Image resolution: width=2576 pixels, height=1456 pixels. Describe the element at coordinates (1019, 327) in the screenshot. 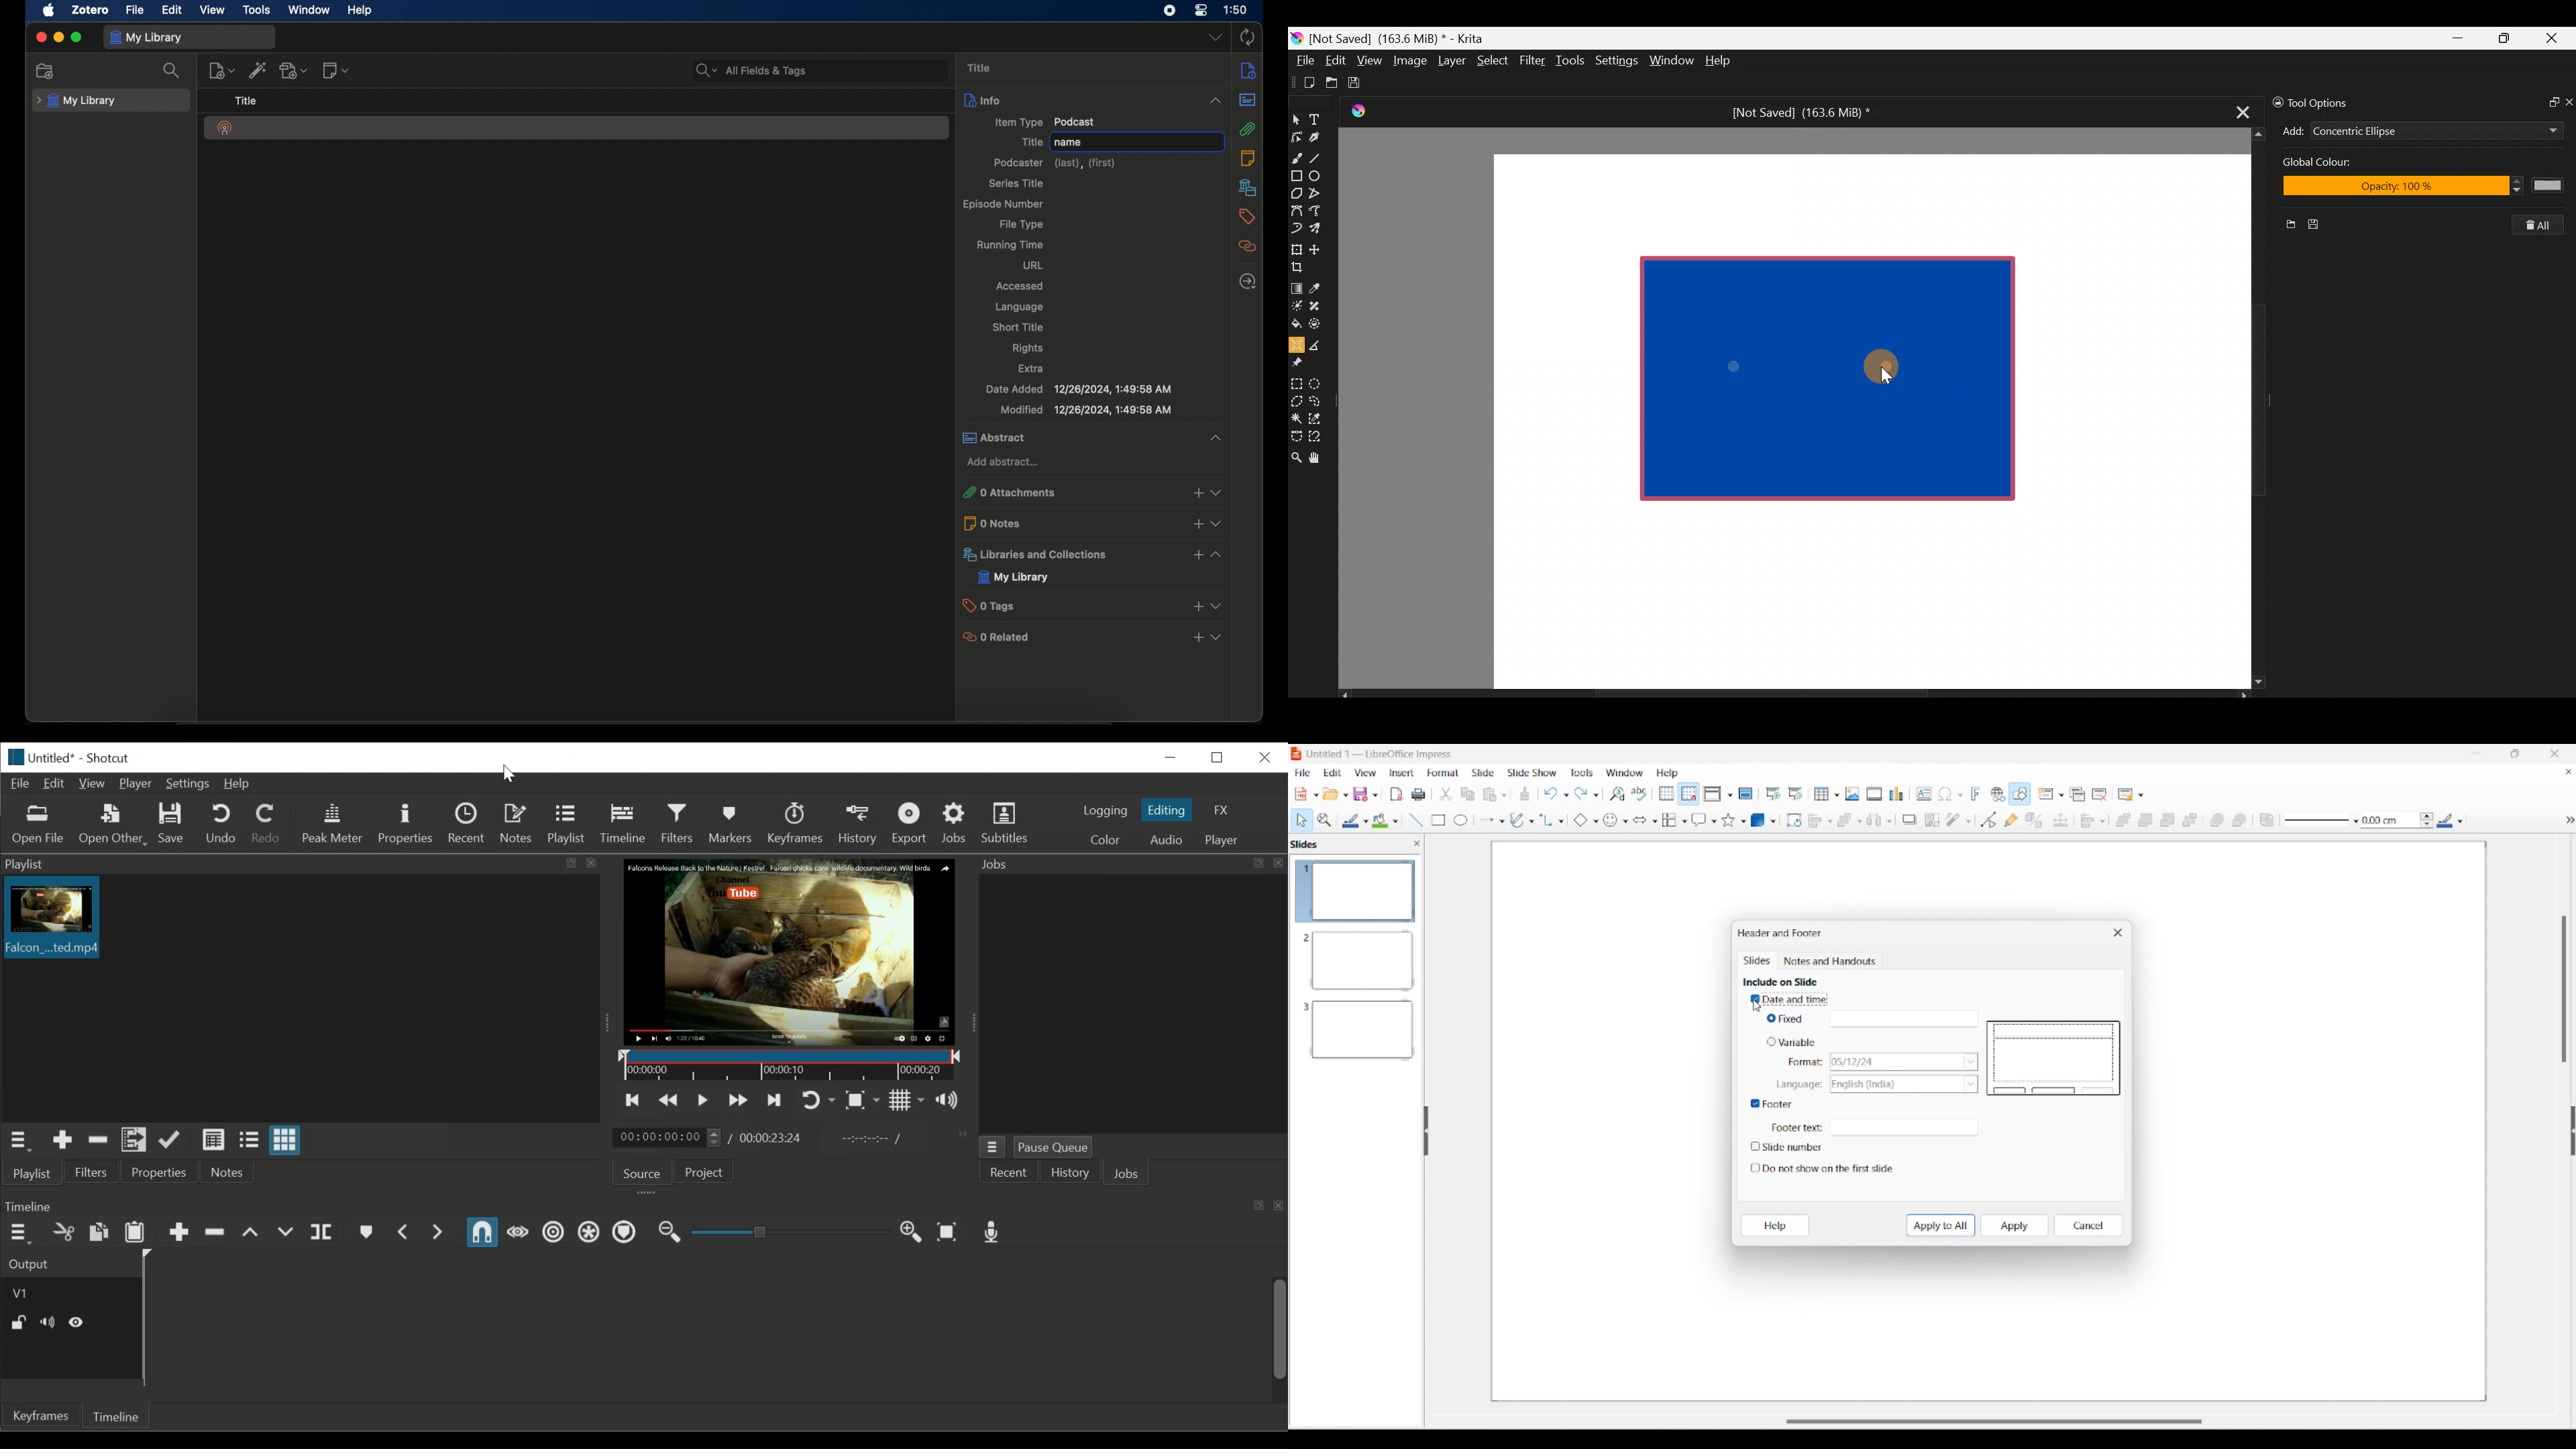

I see `short title` at that location.